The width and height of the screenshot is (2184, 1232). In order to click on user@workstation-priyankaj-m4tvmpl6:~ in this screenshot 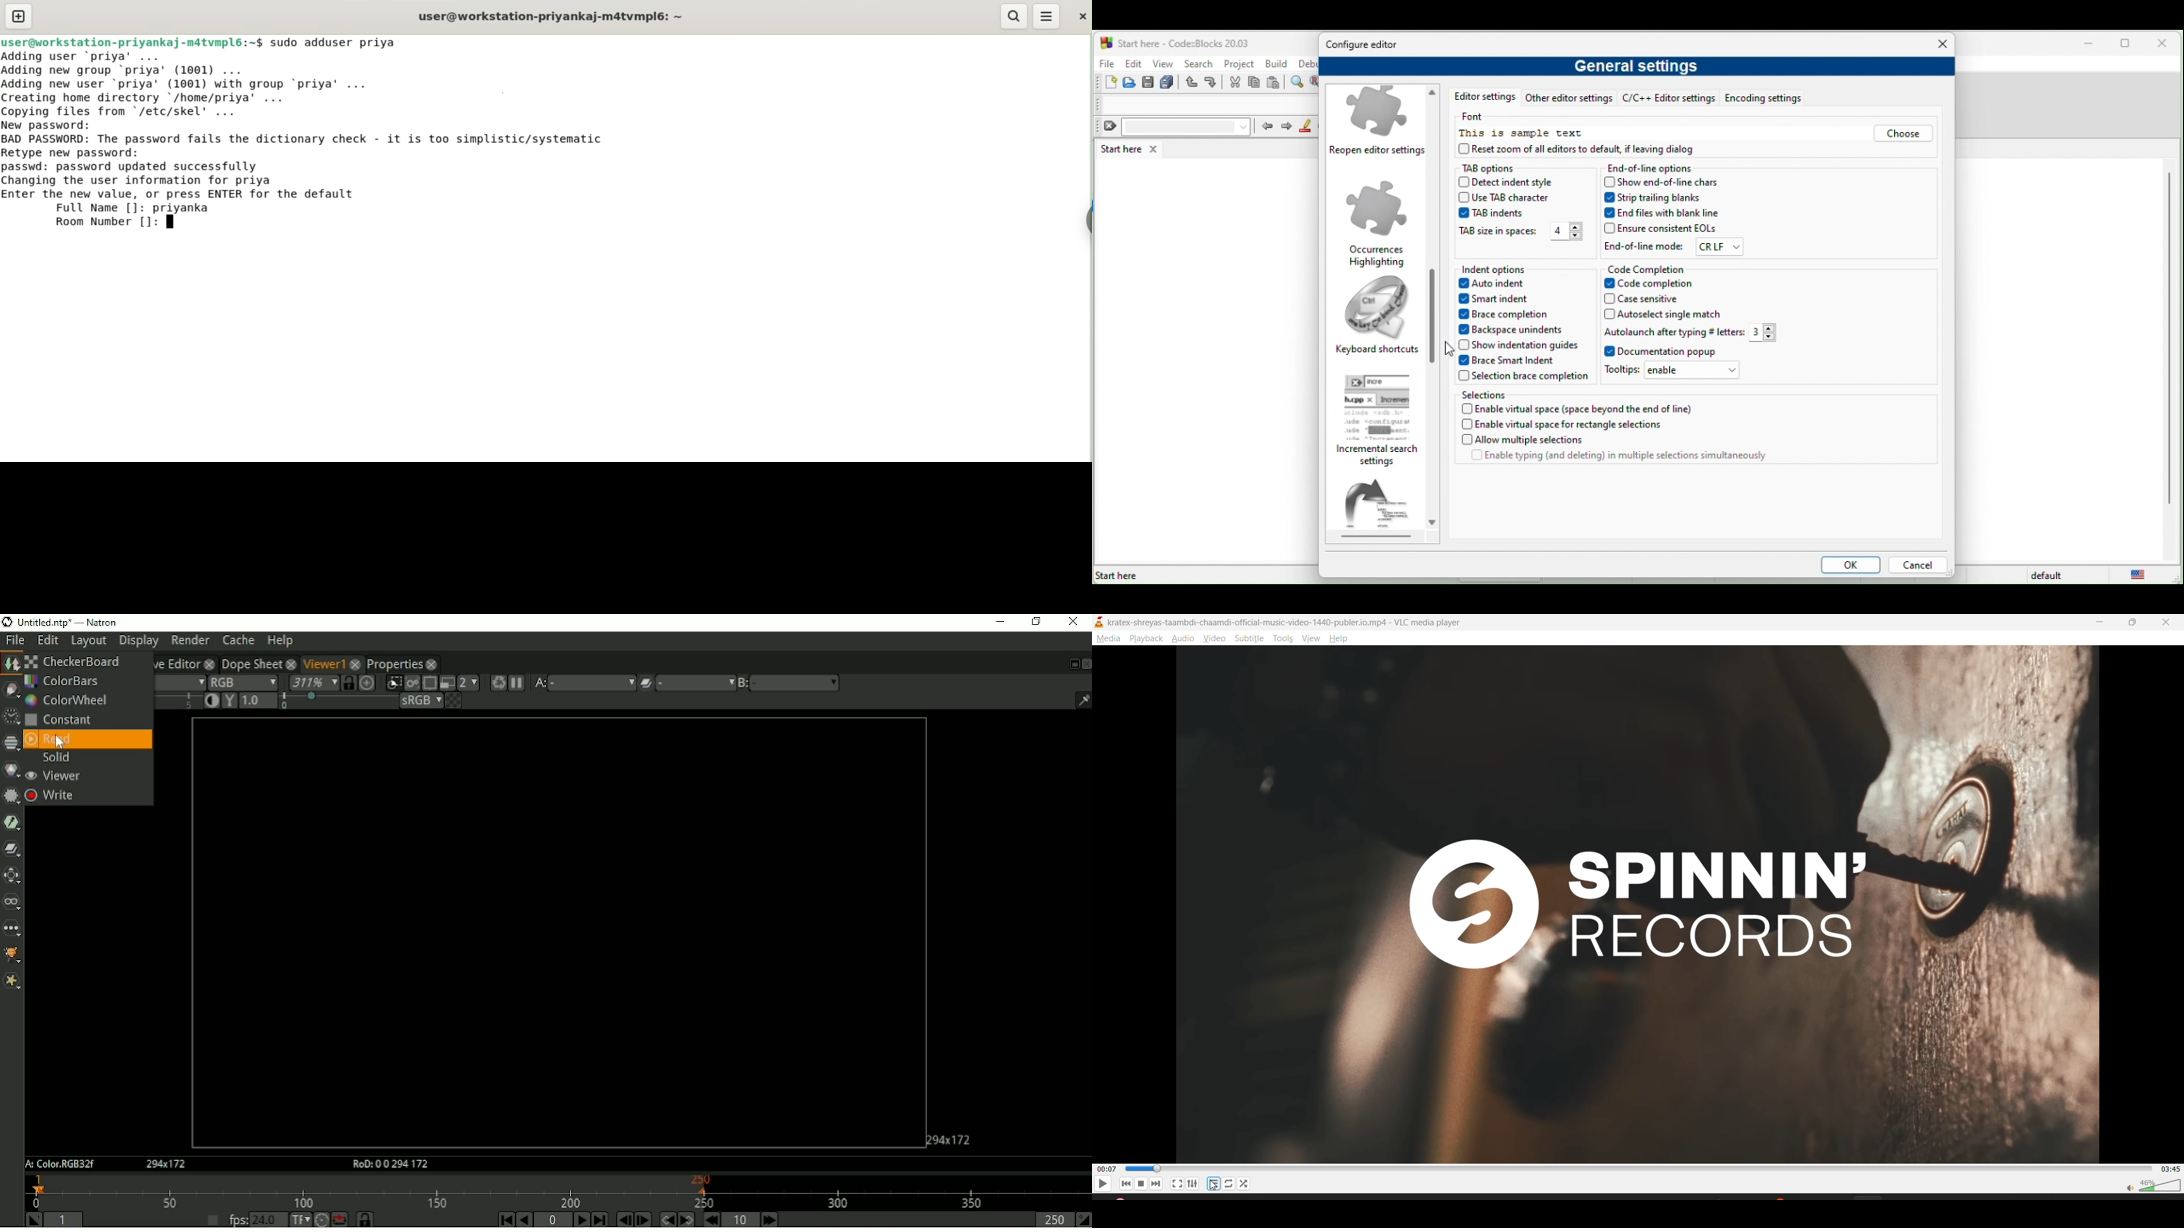, I will do `click(548, 16)`.